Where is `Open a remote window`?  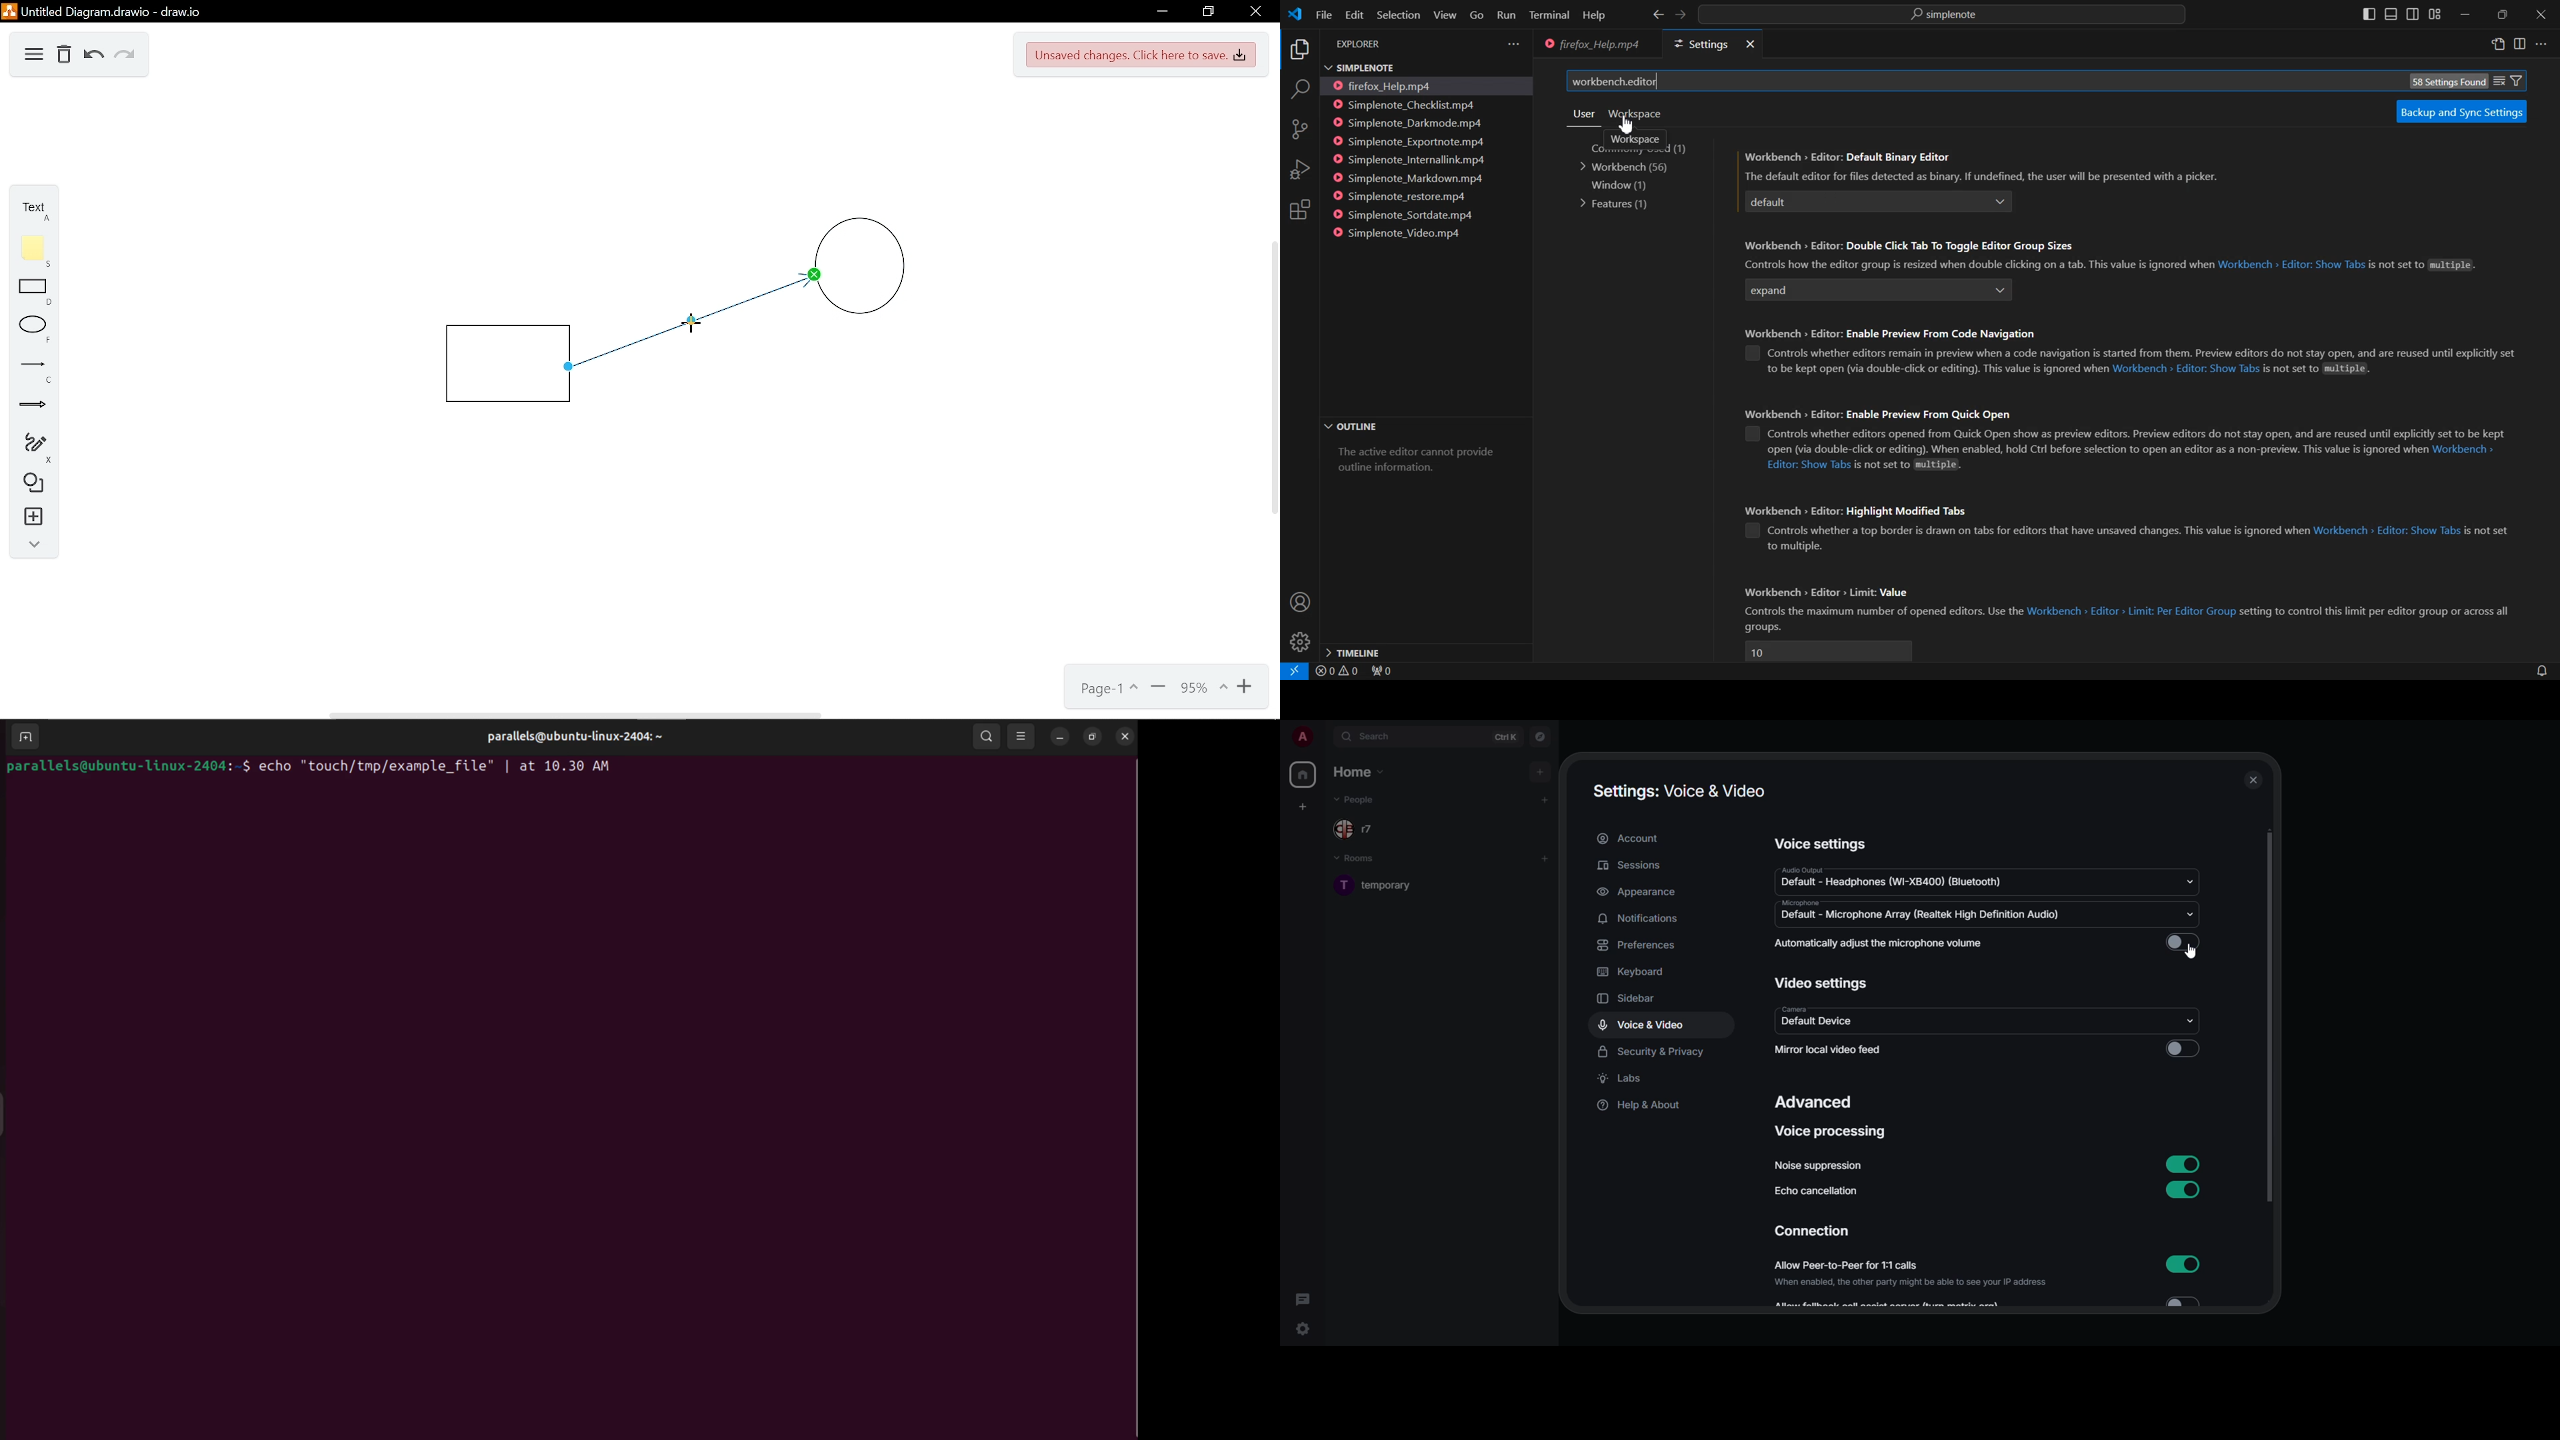
Open a remote window is located at coordinates (1291, 671).